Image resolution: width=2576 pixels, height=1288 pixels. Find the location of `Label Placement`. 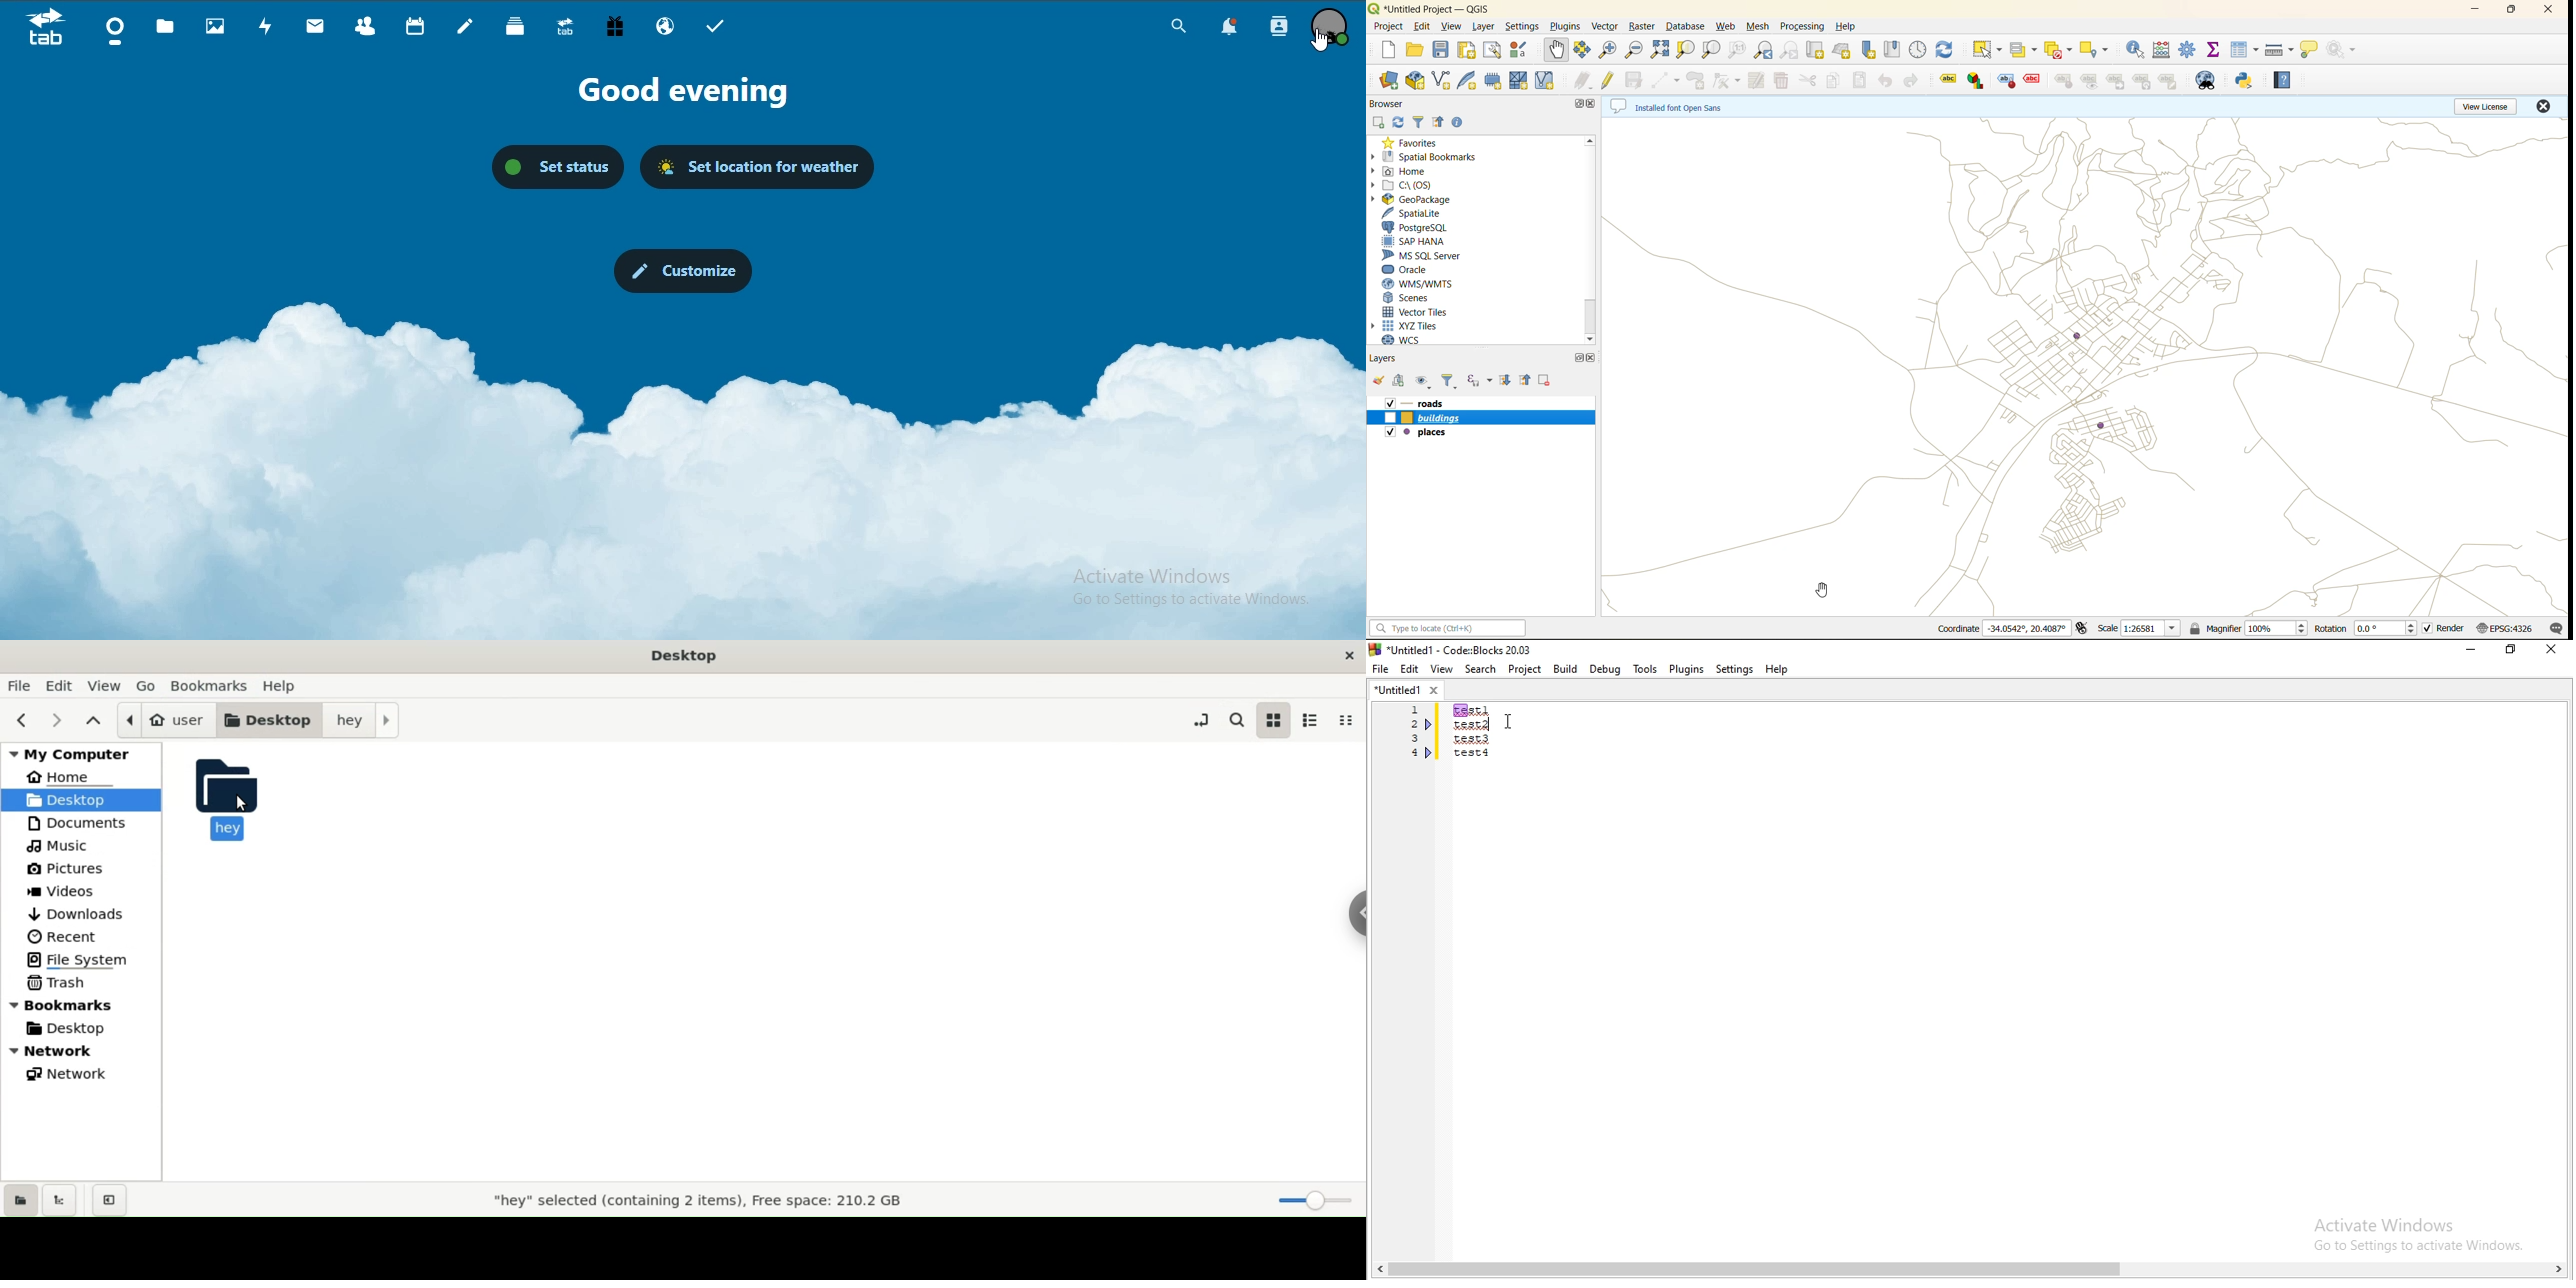

Label Placement is located at coordinates (2004, 80).